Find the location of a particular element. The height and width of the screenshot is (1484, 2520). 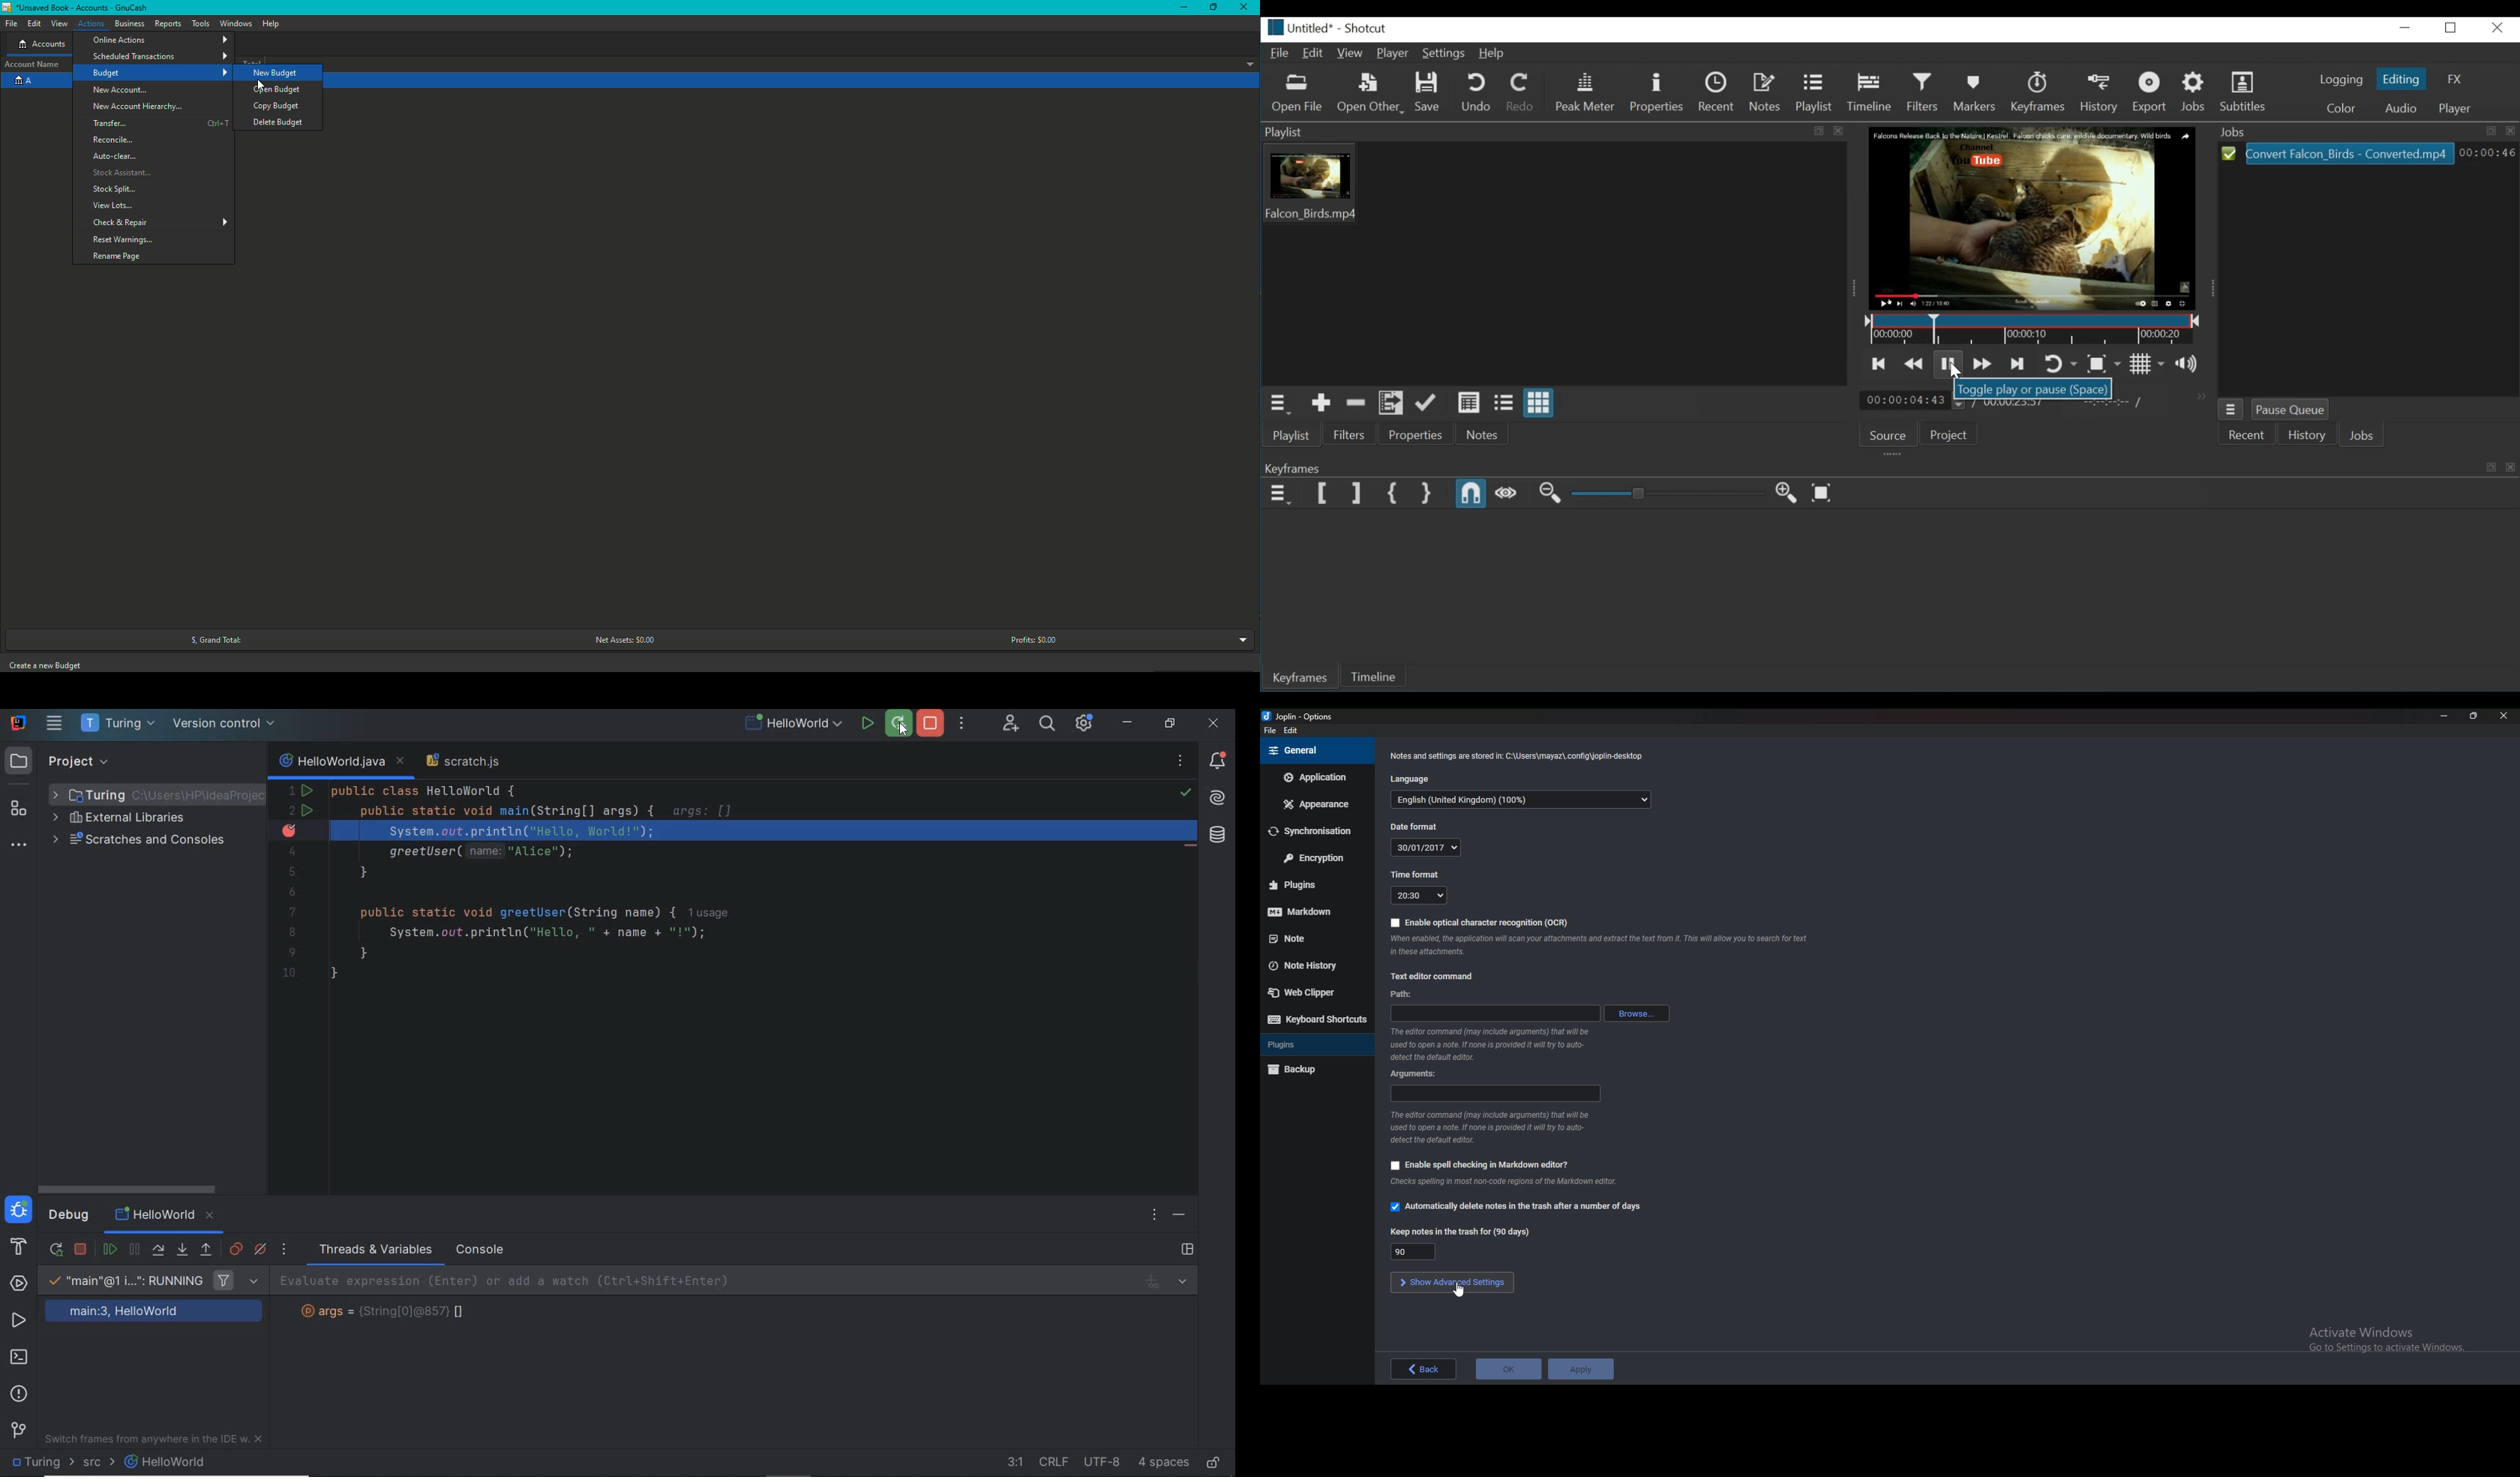

Set First Simple Keyframe is located at coordinates (1393, 494).